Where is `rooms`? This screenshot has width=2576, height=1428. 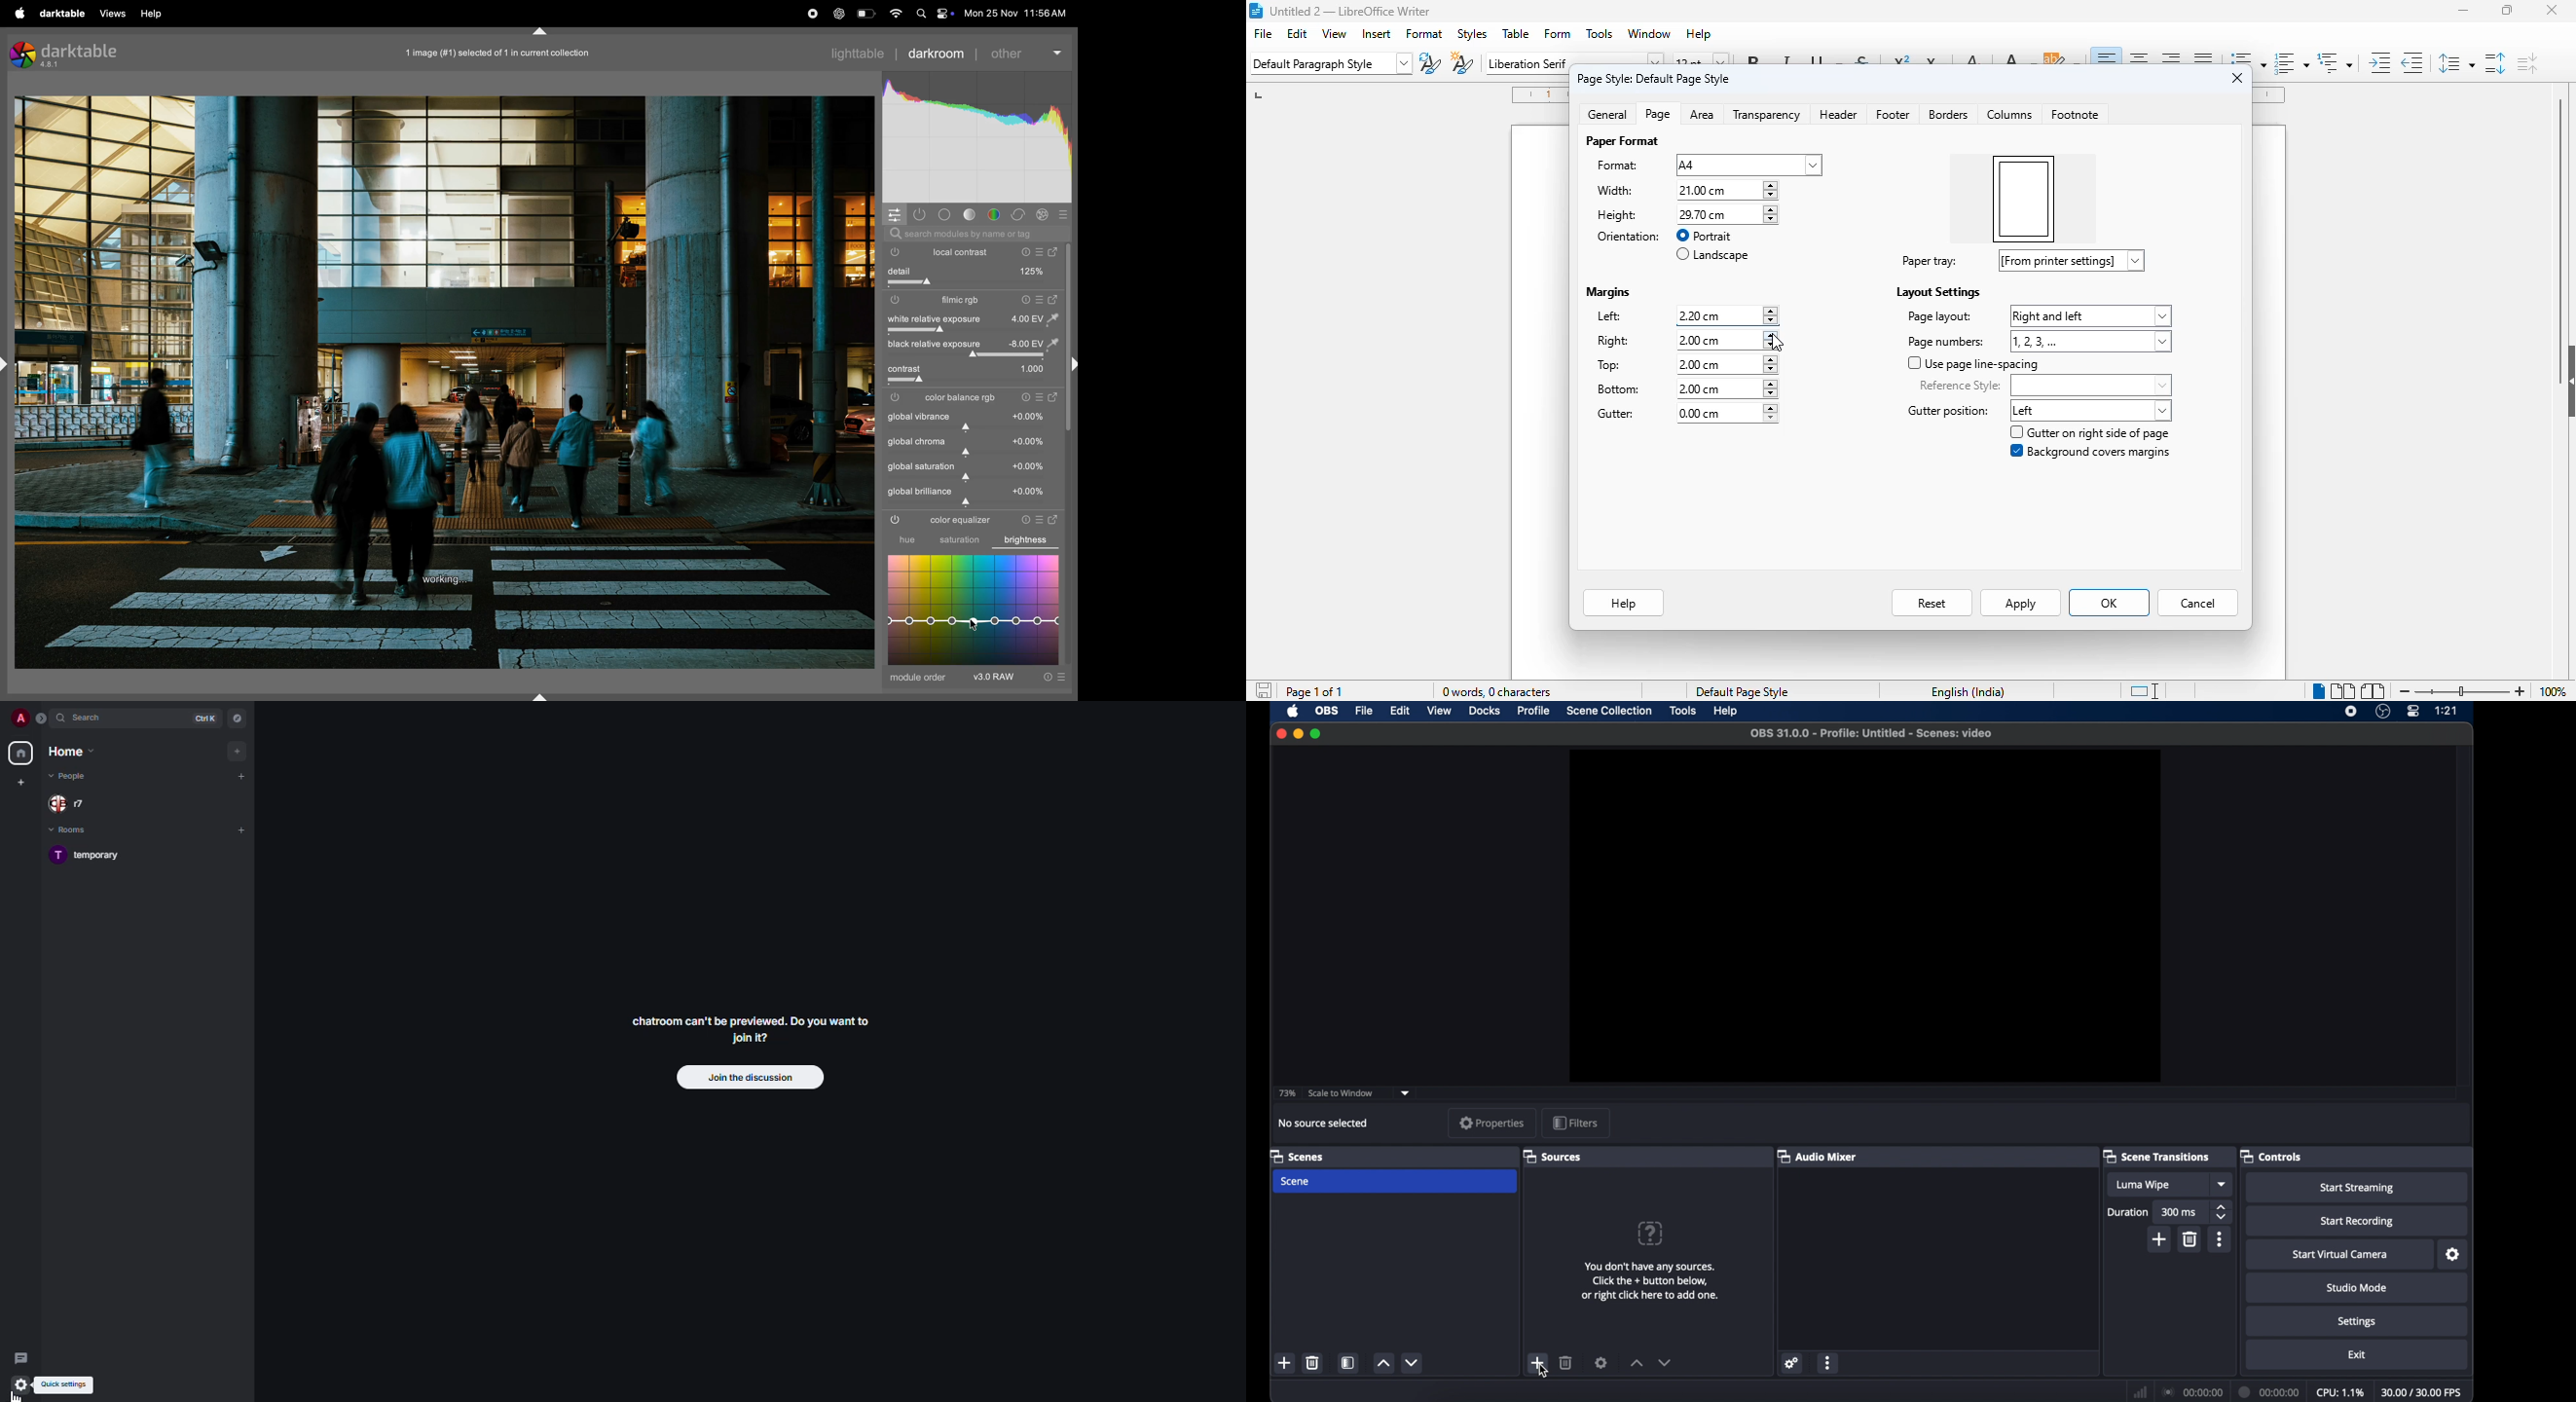
rooms is located at coordinates (76, 829).